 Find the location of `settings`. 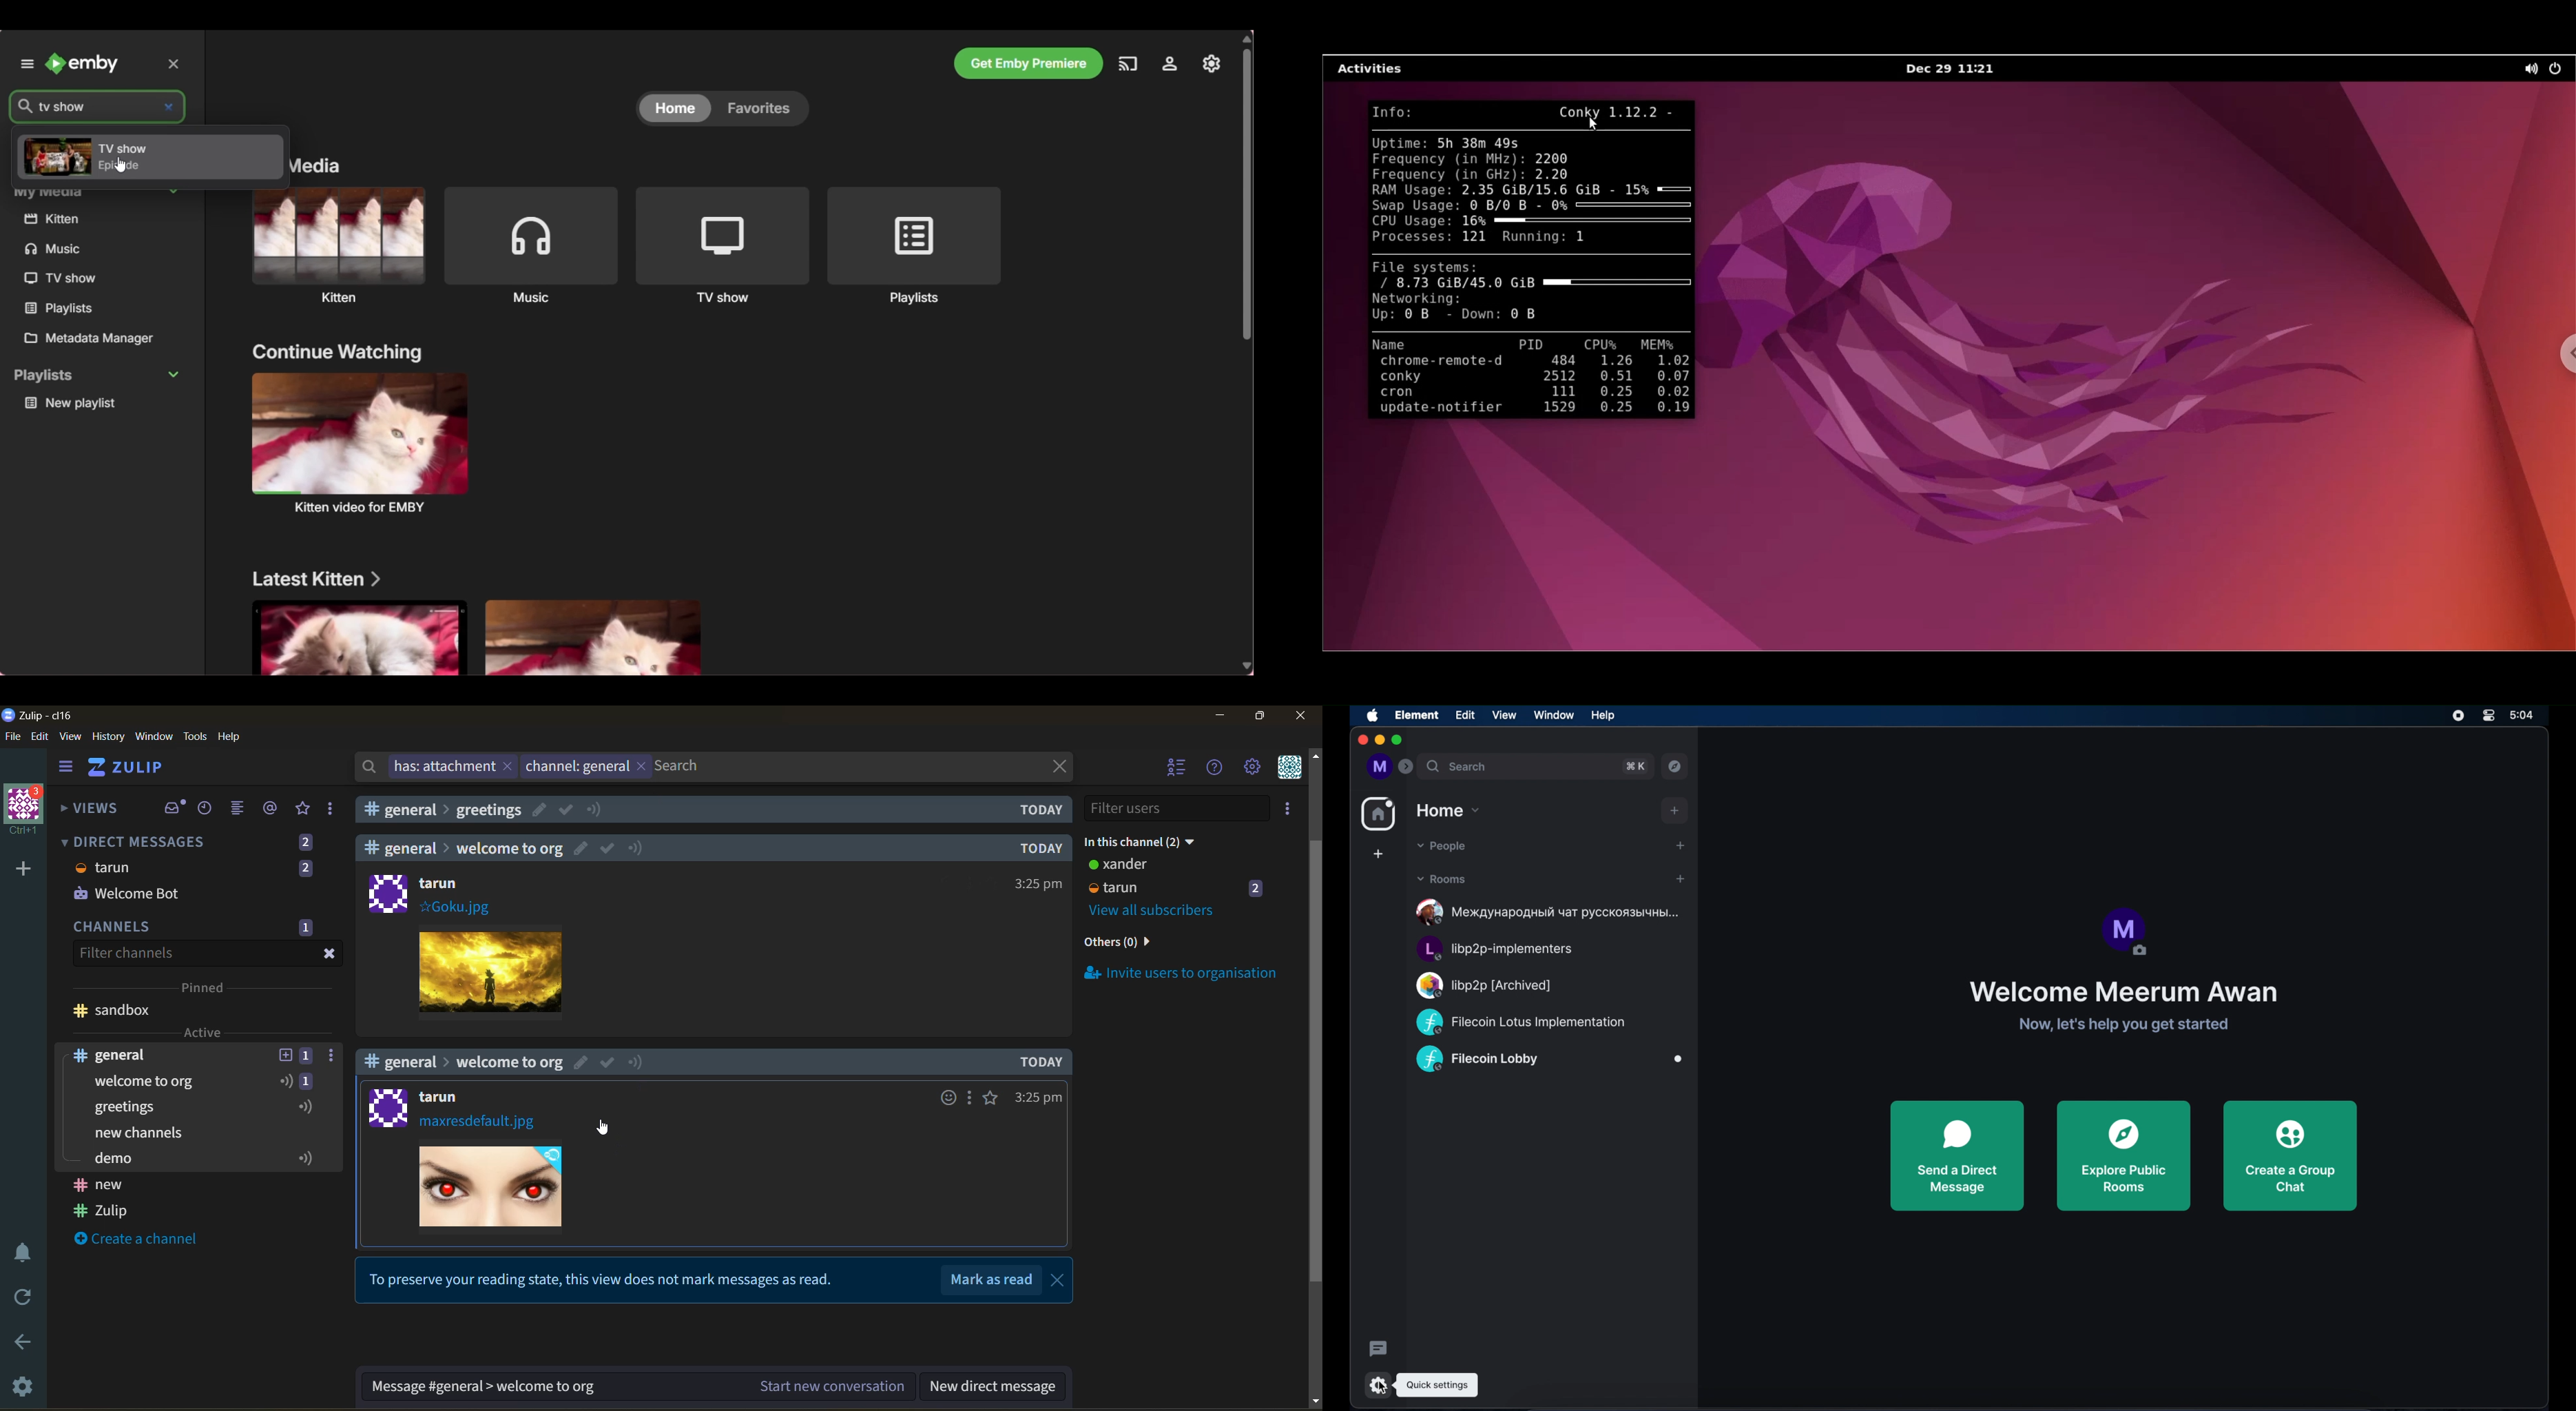

settings is located at coordinates (1252, 768).